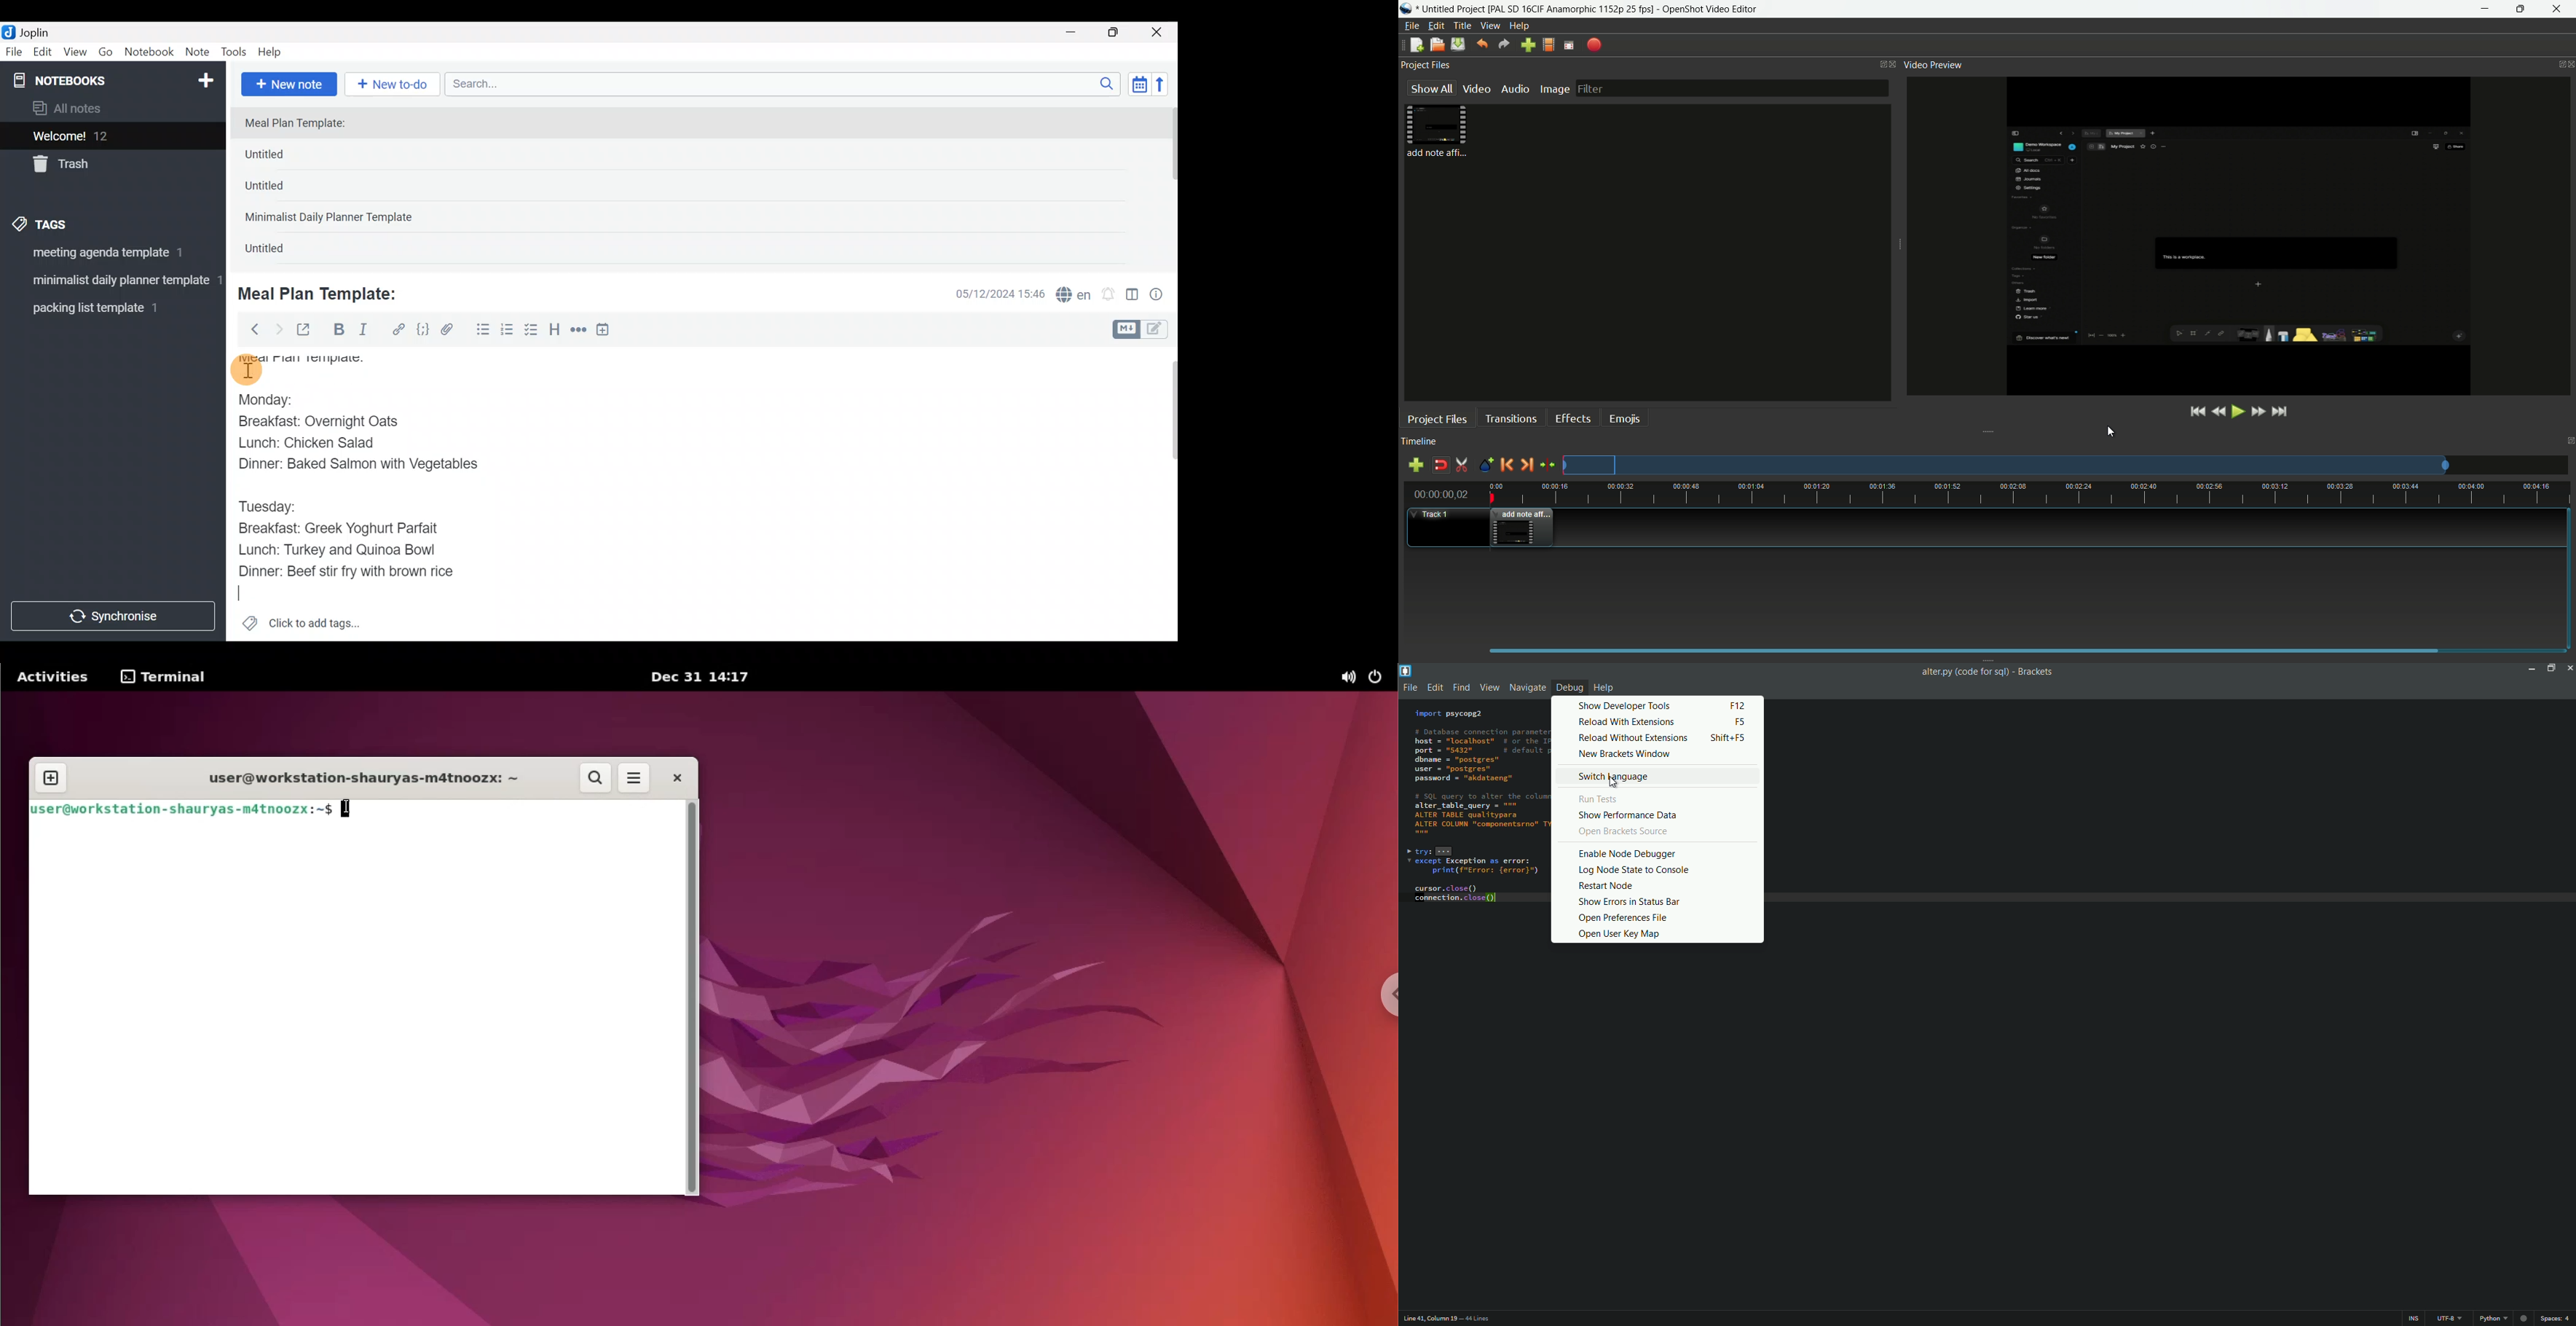 This screenshot has height=1344, width=2576. What do you see at coordinates (234, 53) in the screenshot?
I see `Tools` at bounding box center [234, 53].